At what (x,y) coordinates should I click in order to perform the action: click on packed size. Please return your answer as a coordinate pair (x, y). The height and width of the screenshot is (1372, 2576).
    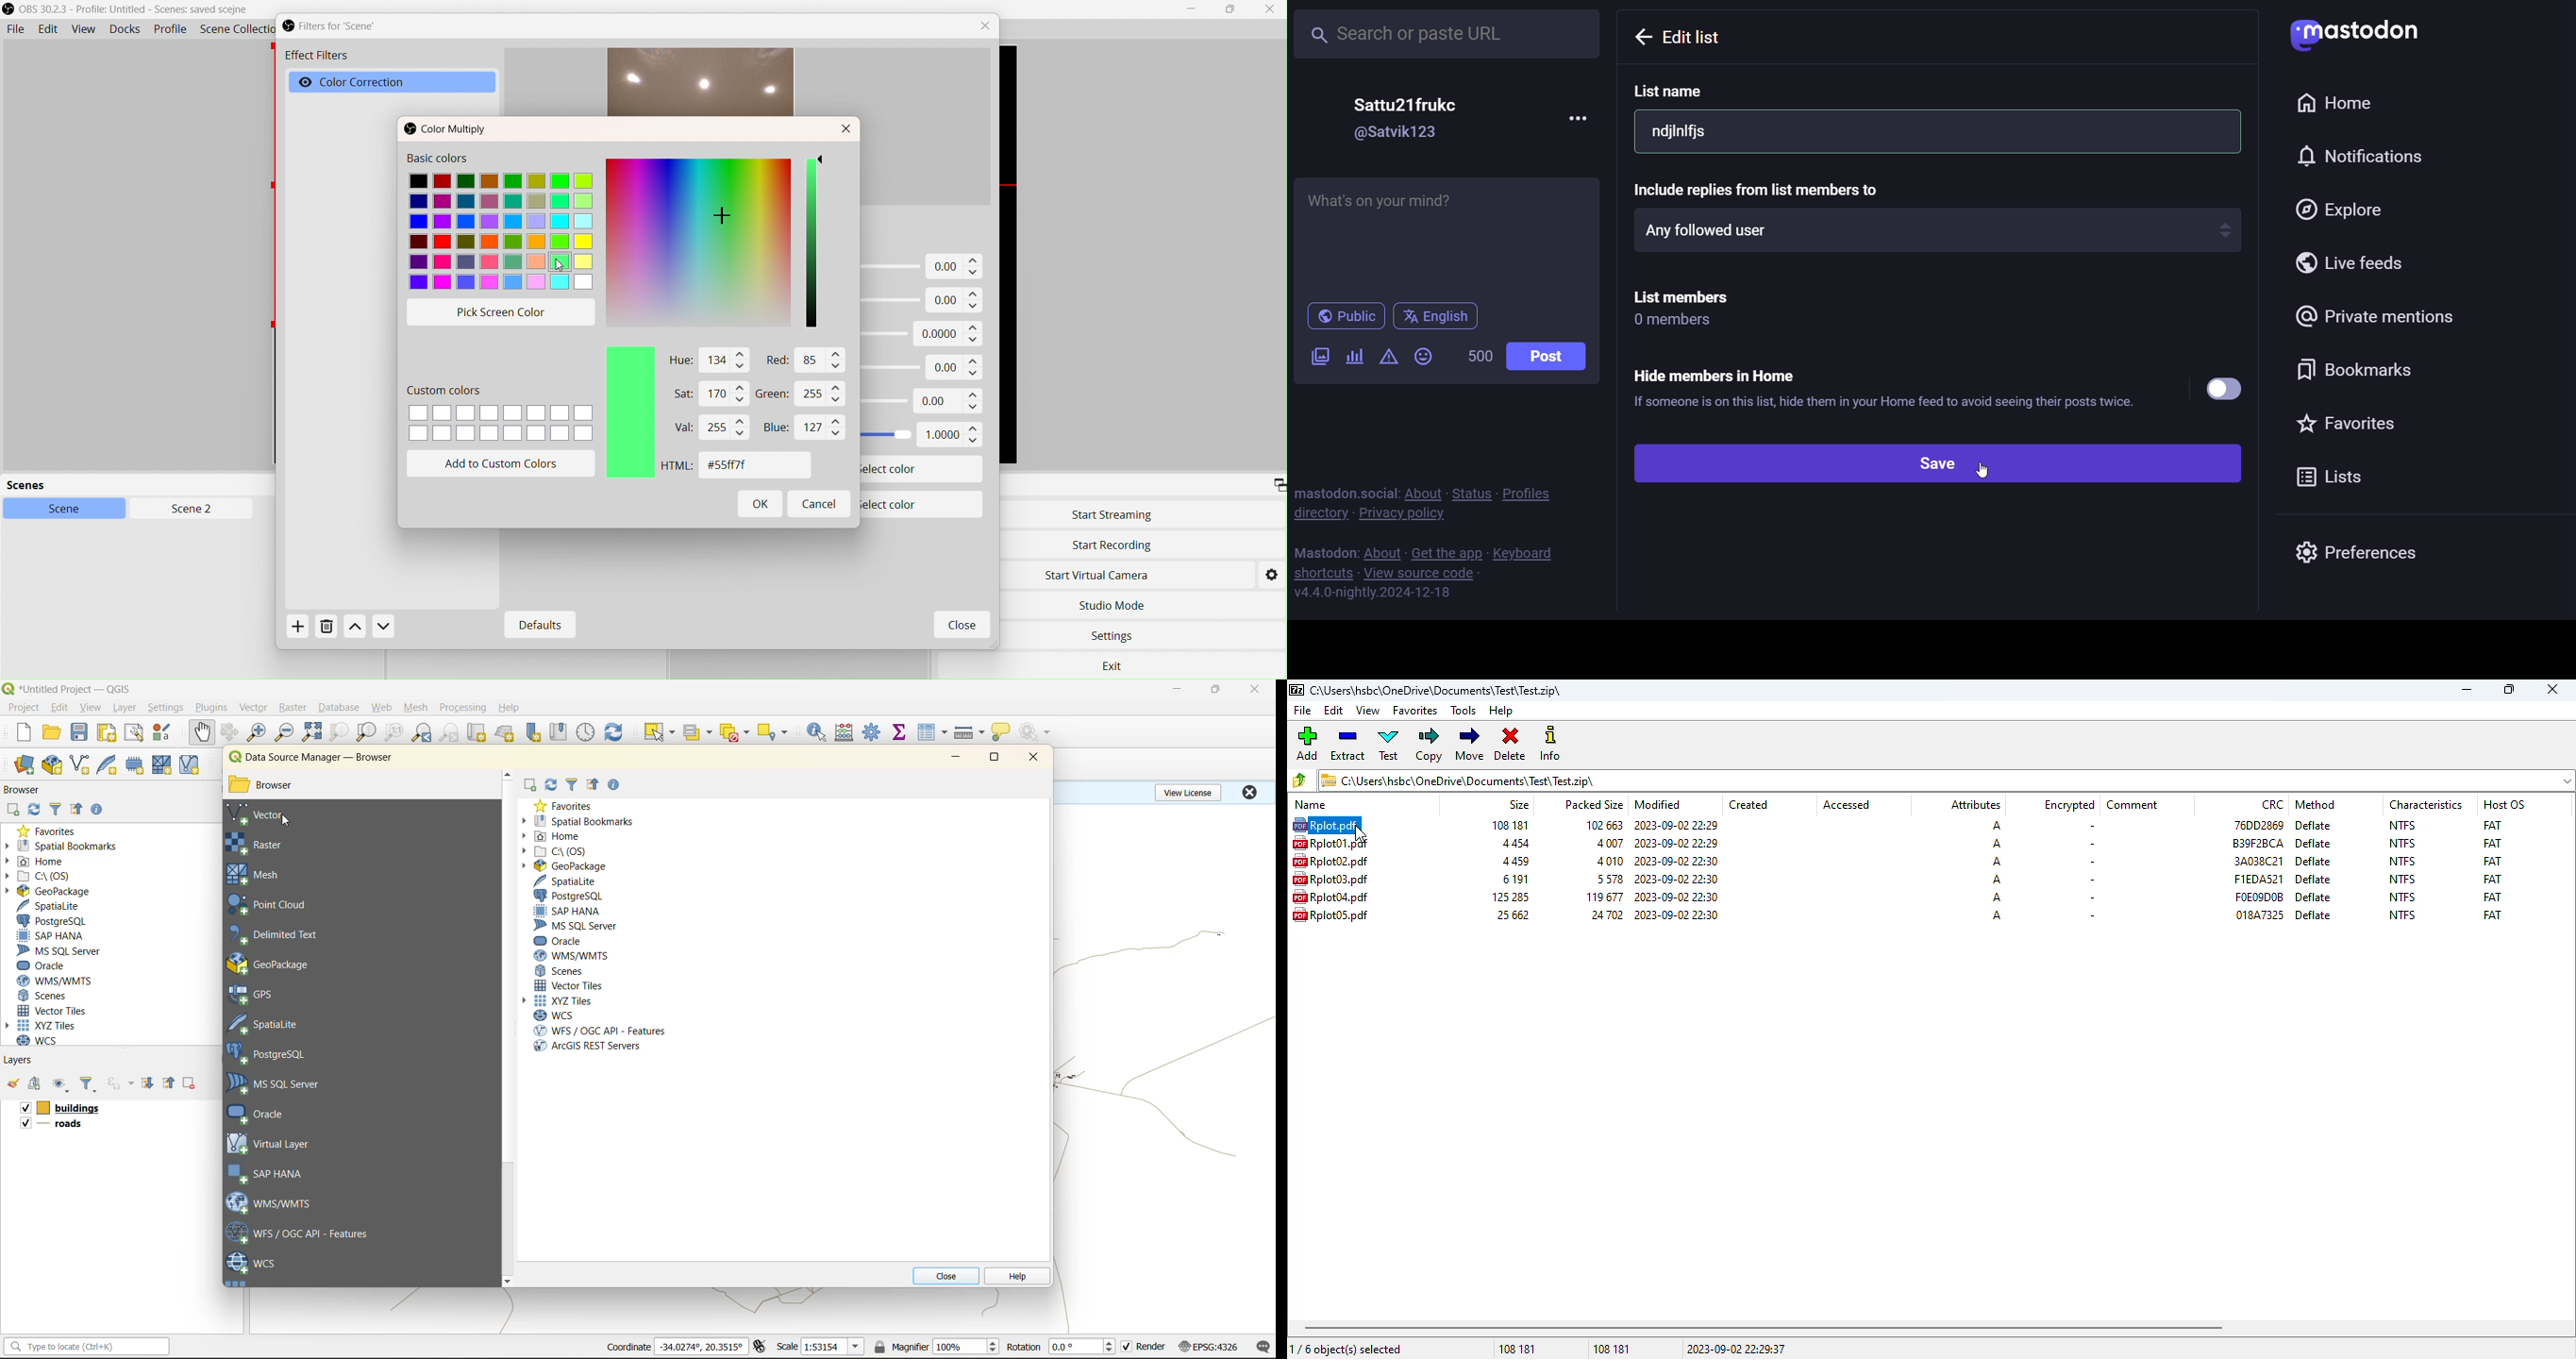
    Looking at the image, I should click on (1593, 803).